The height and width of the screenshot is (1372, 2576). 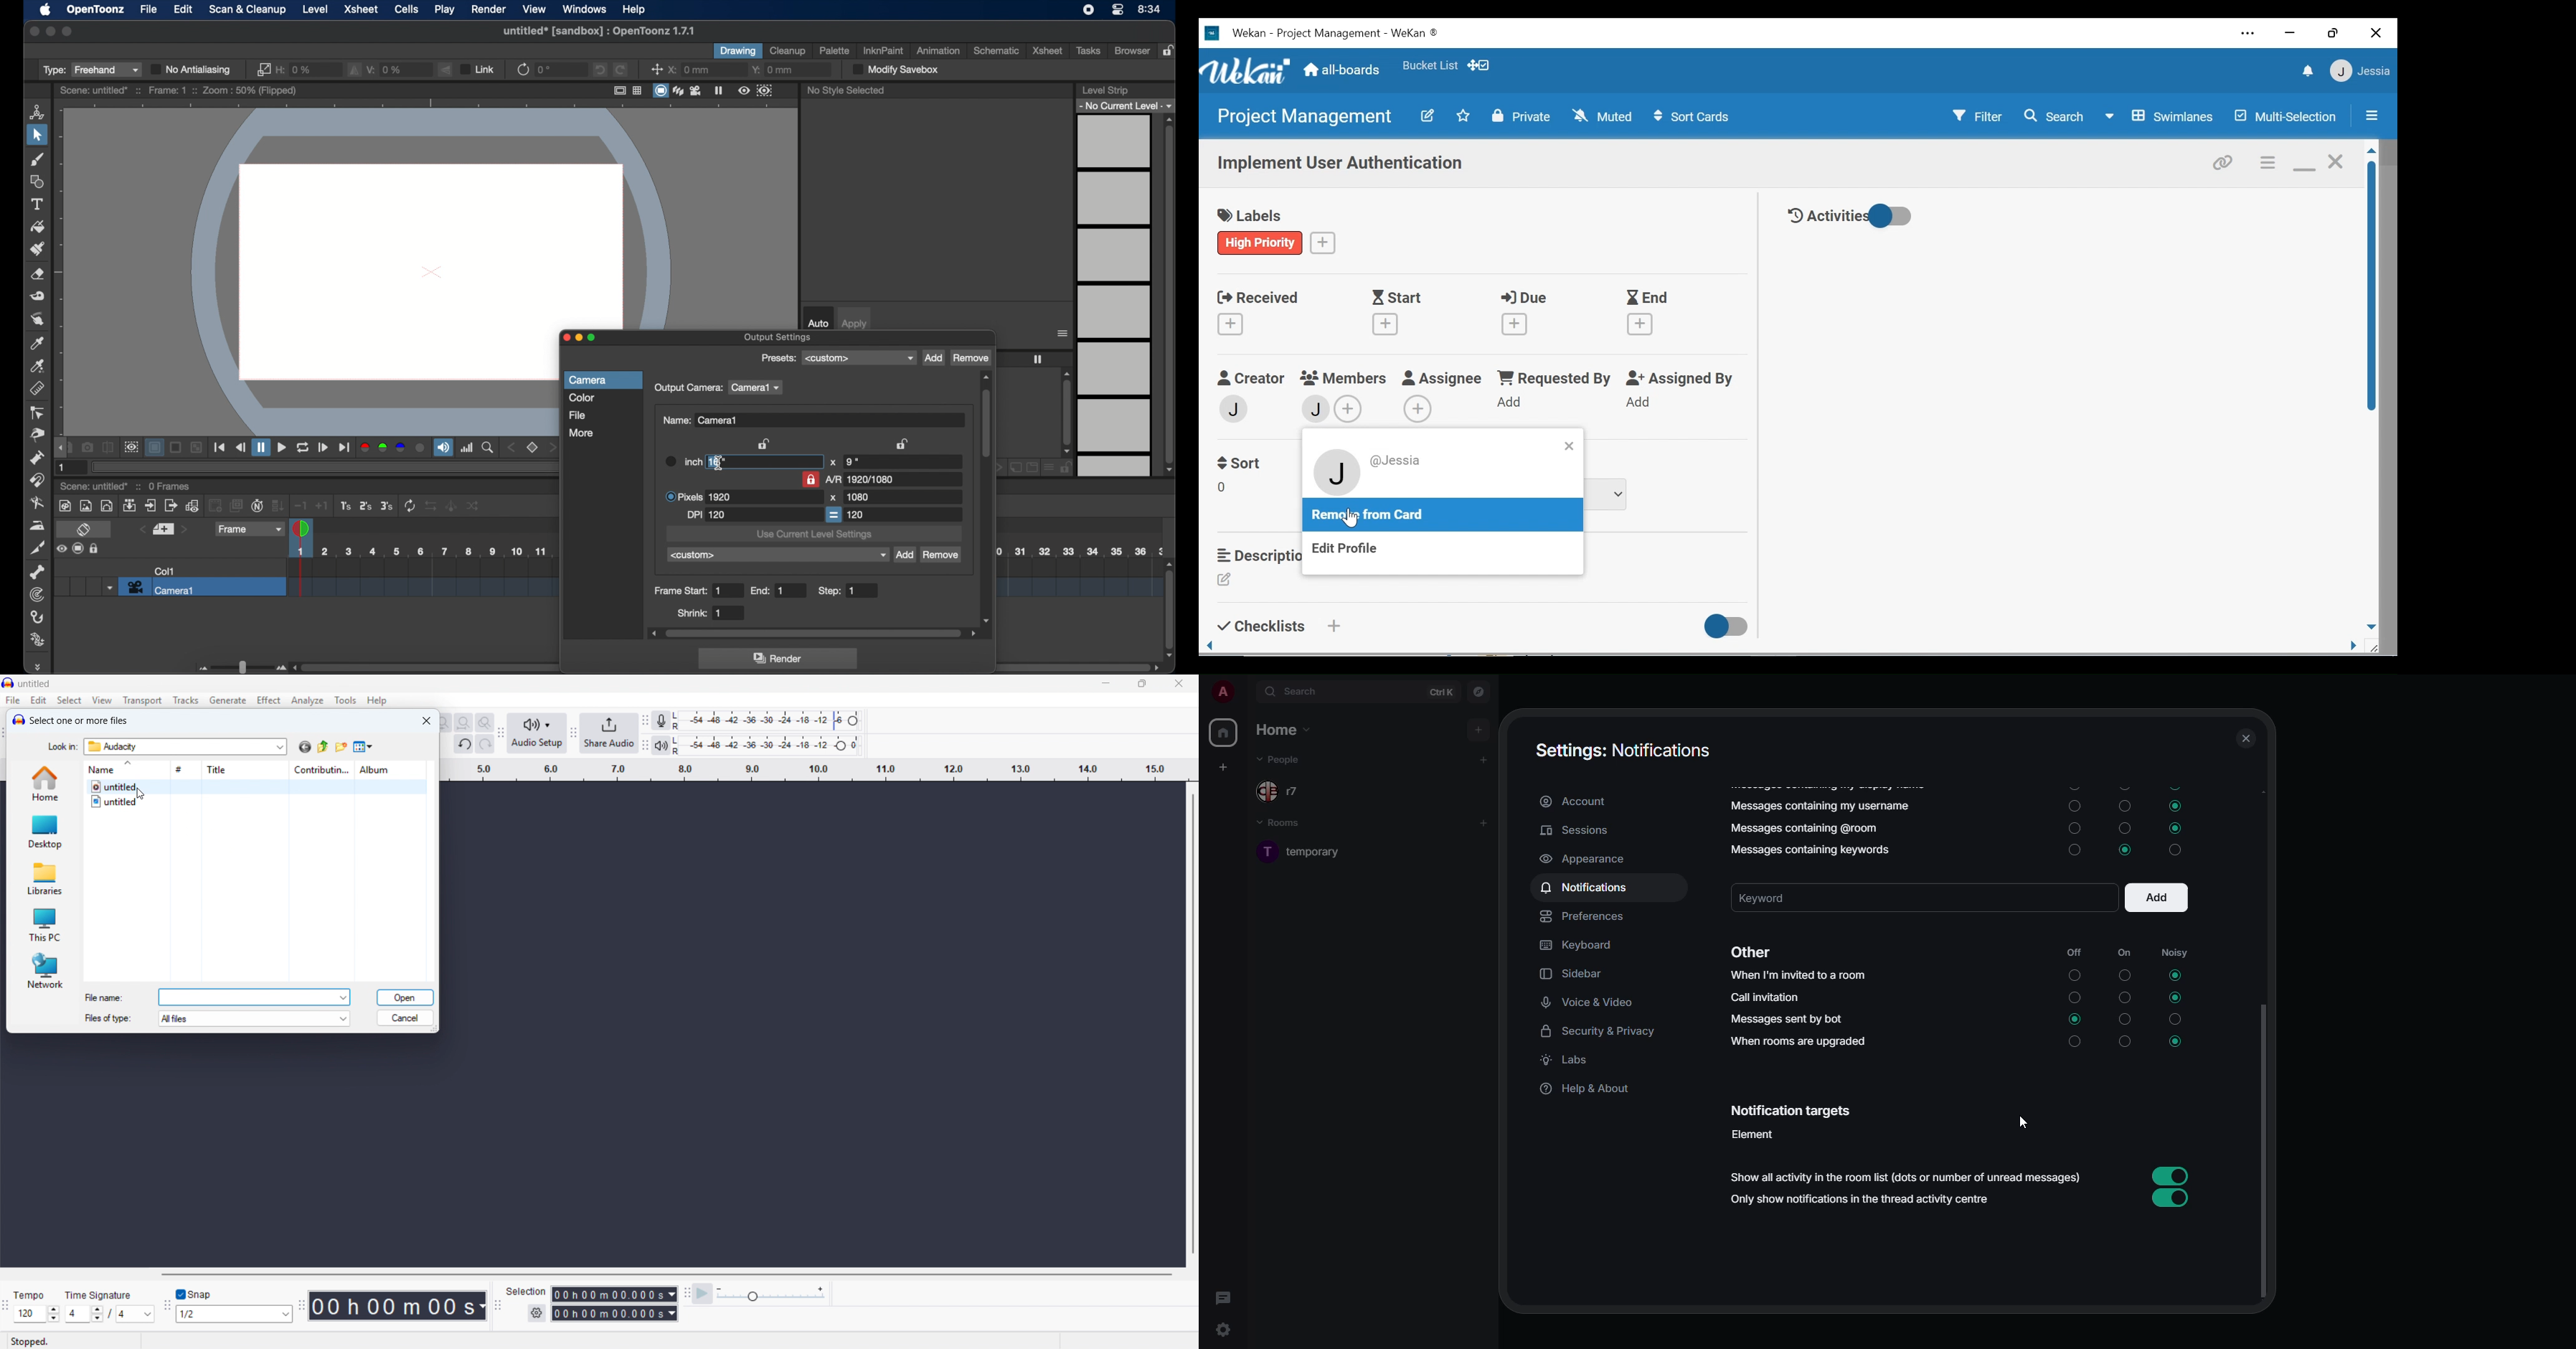 What do you see at coordinates (1261, 243) in the screenshot?
I see `High Priority` at bounding box center [1261, 243].